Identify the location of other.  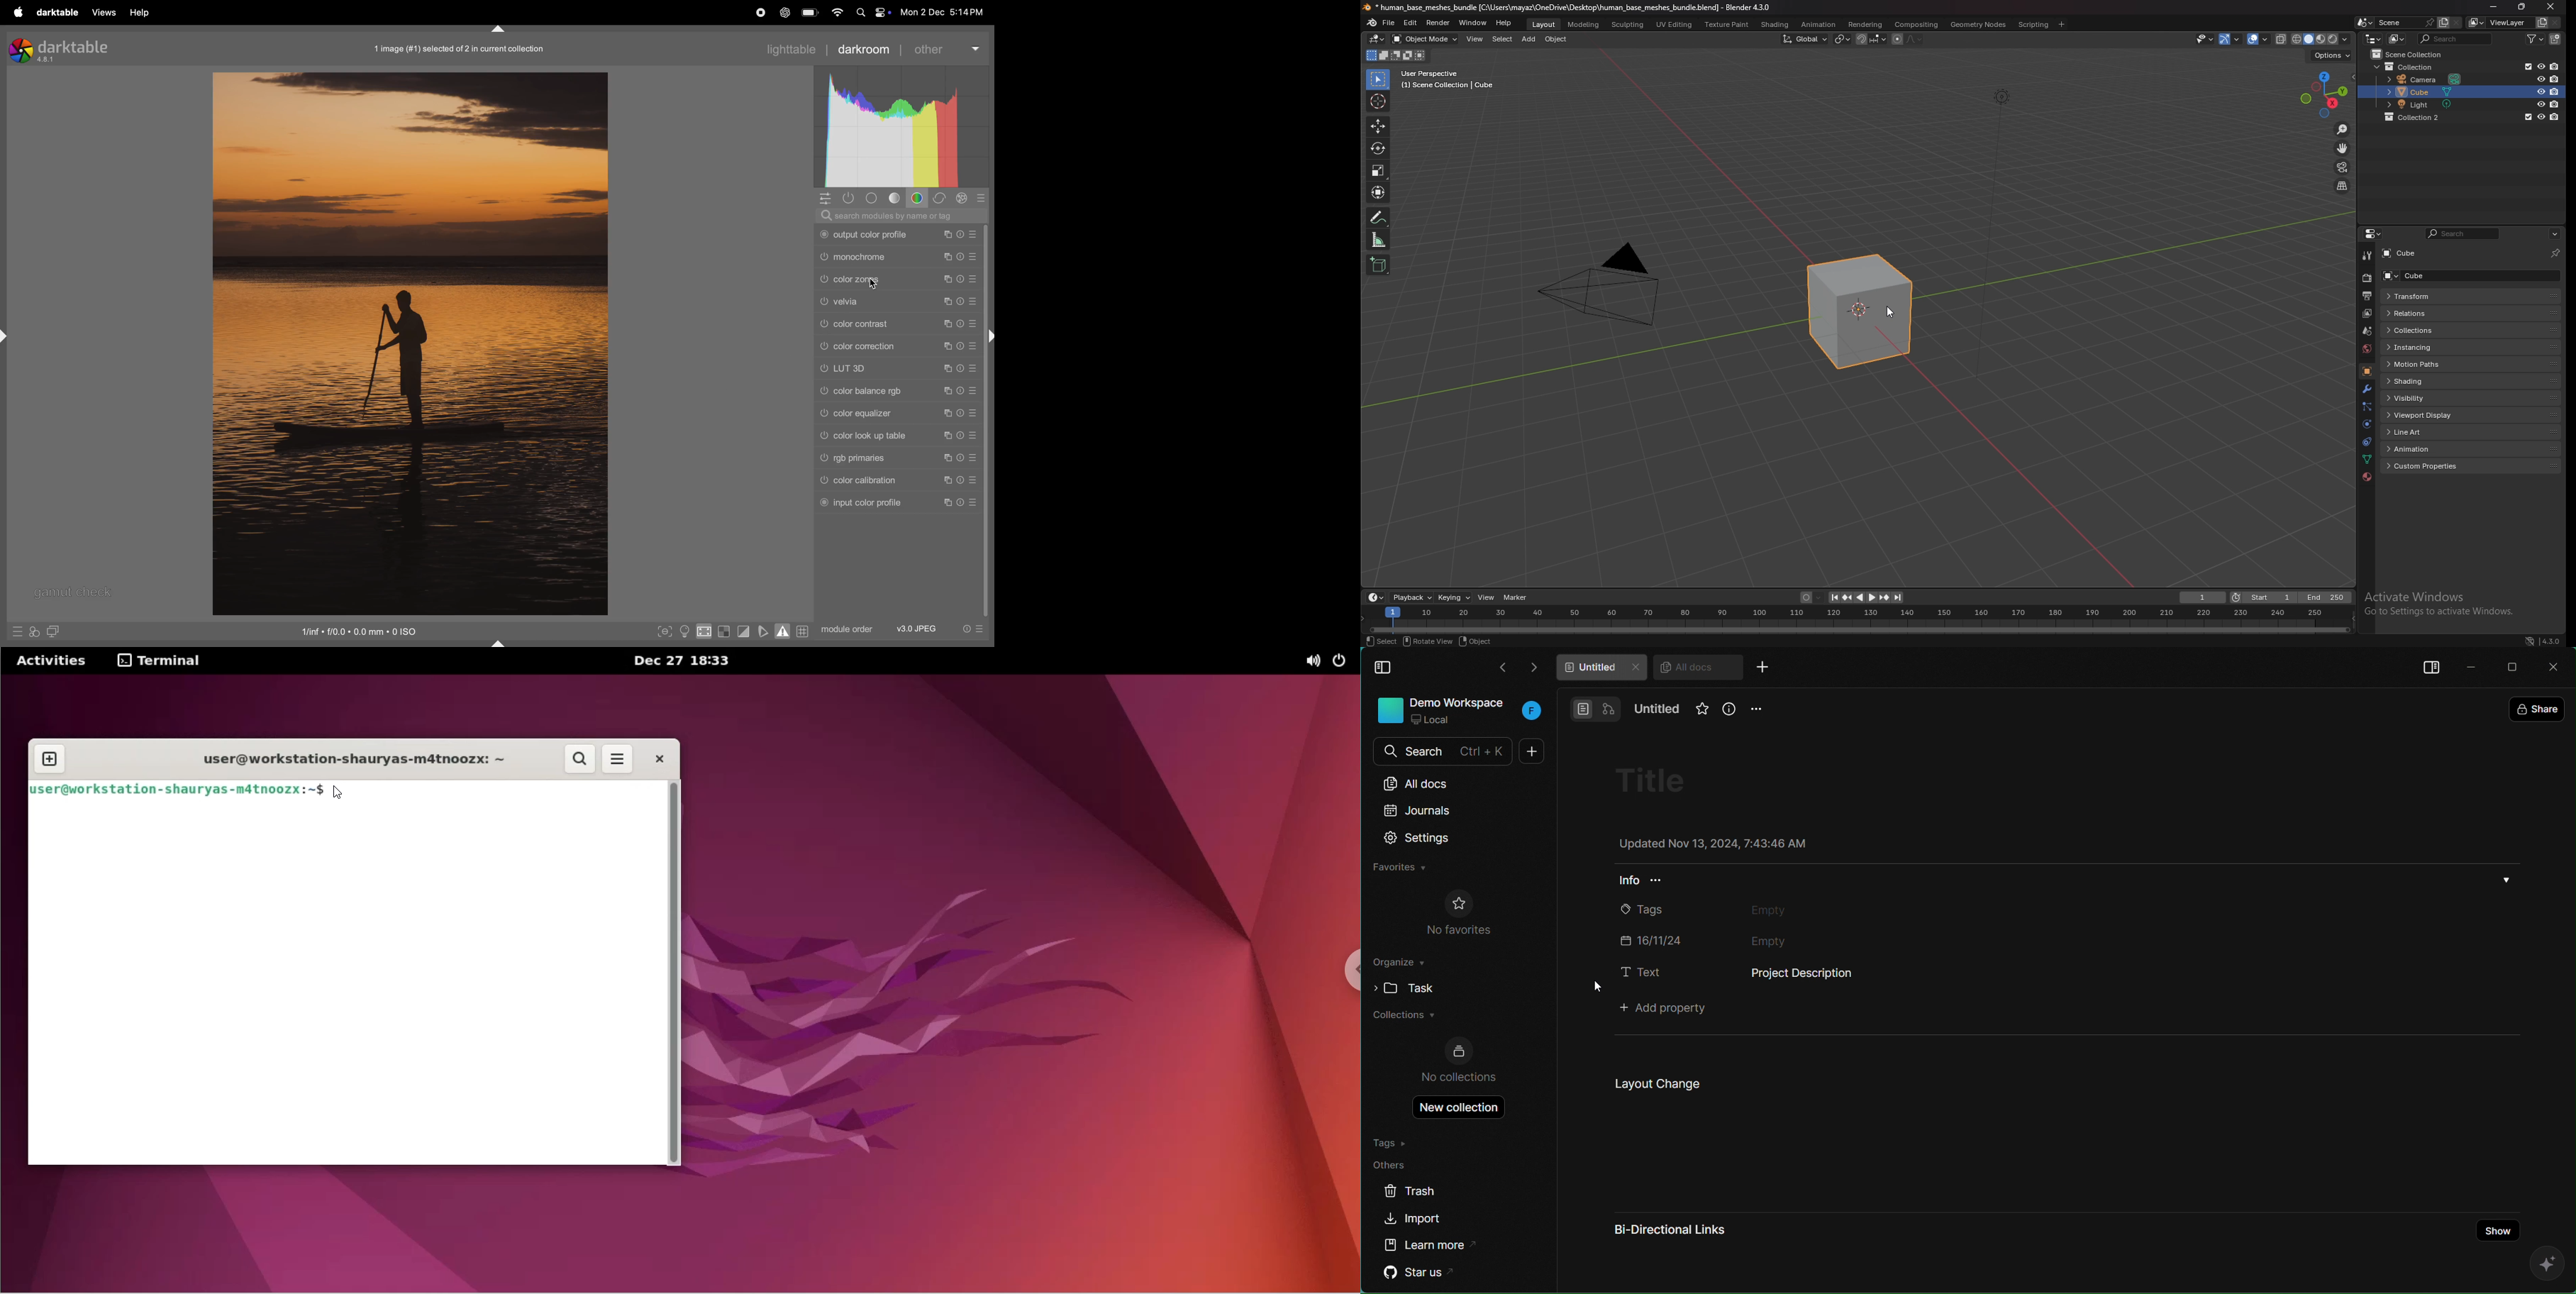
(948, 48).